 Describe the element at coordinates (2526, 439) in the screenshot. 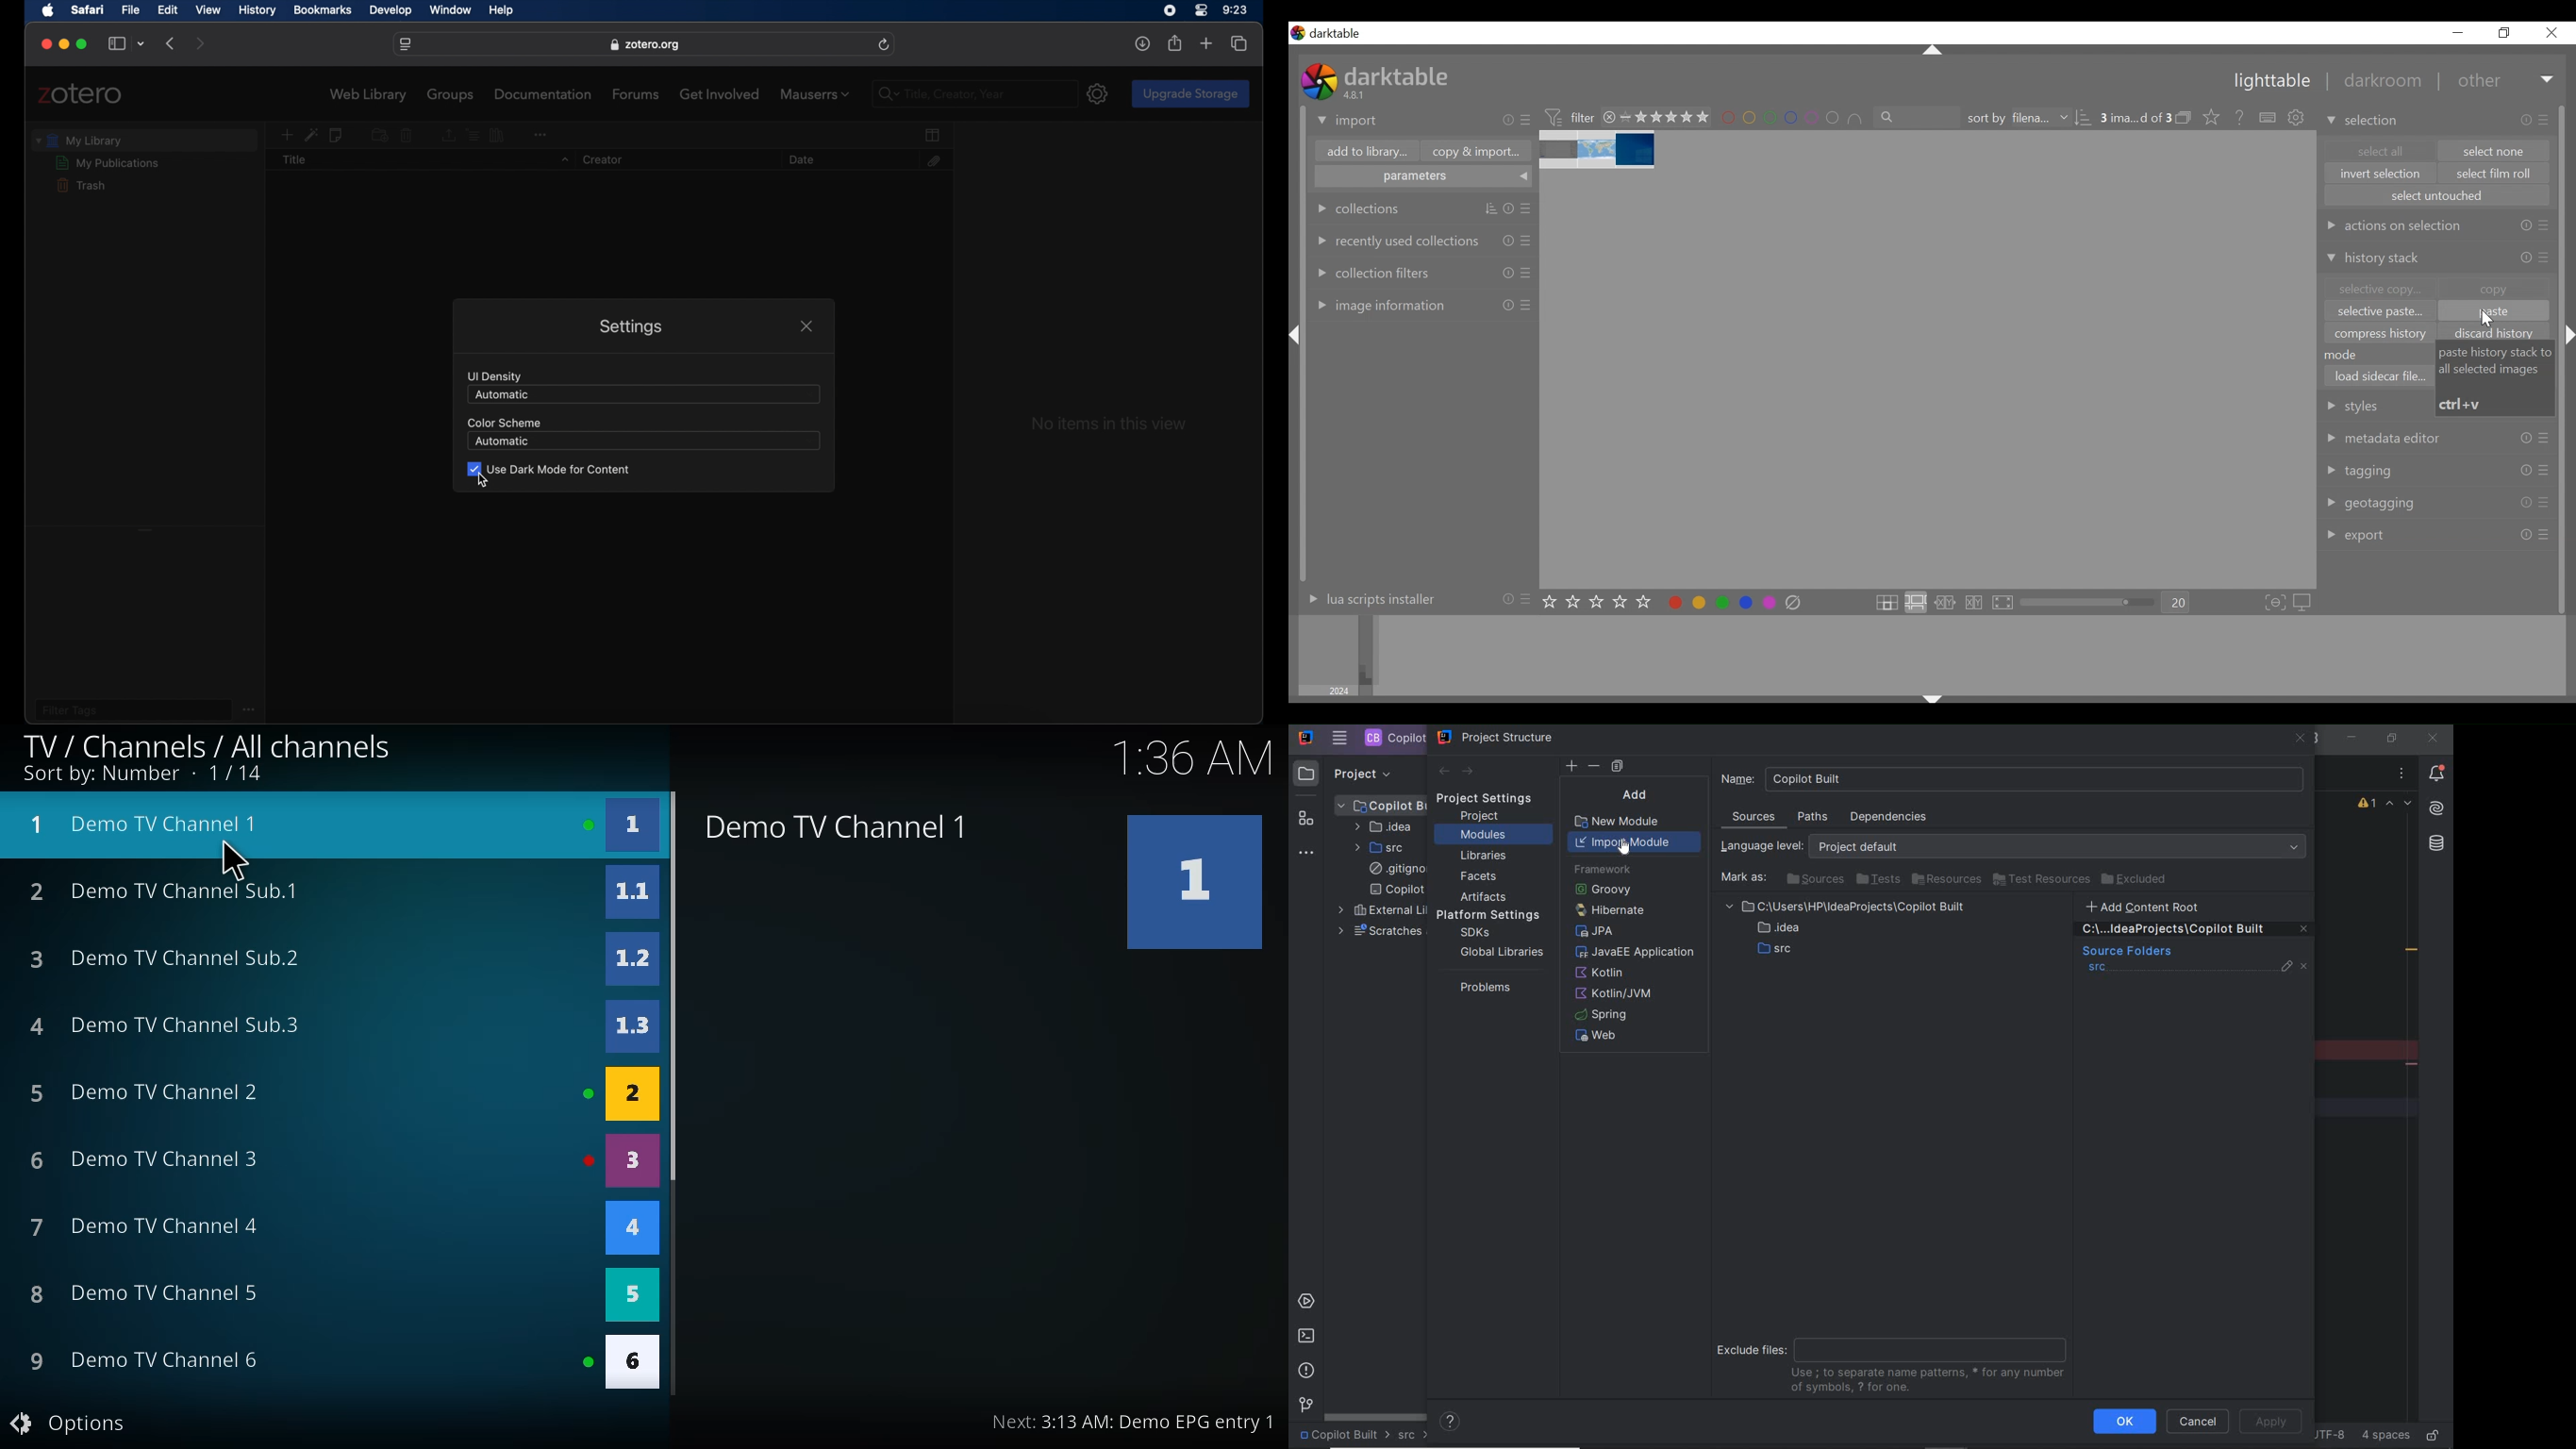

I see `info` at that location.